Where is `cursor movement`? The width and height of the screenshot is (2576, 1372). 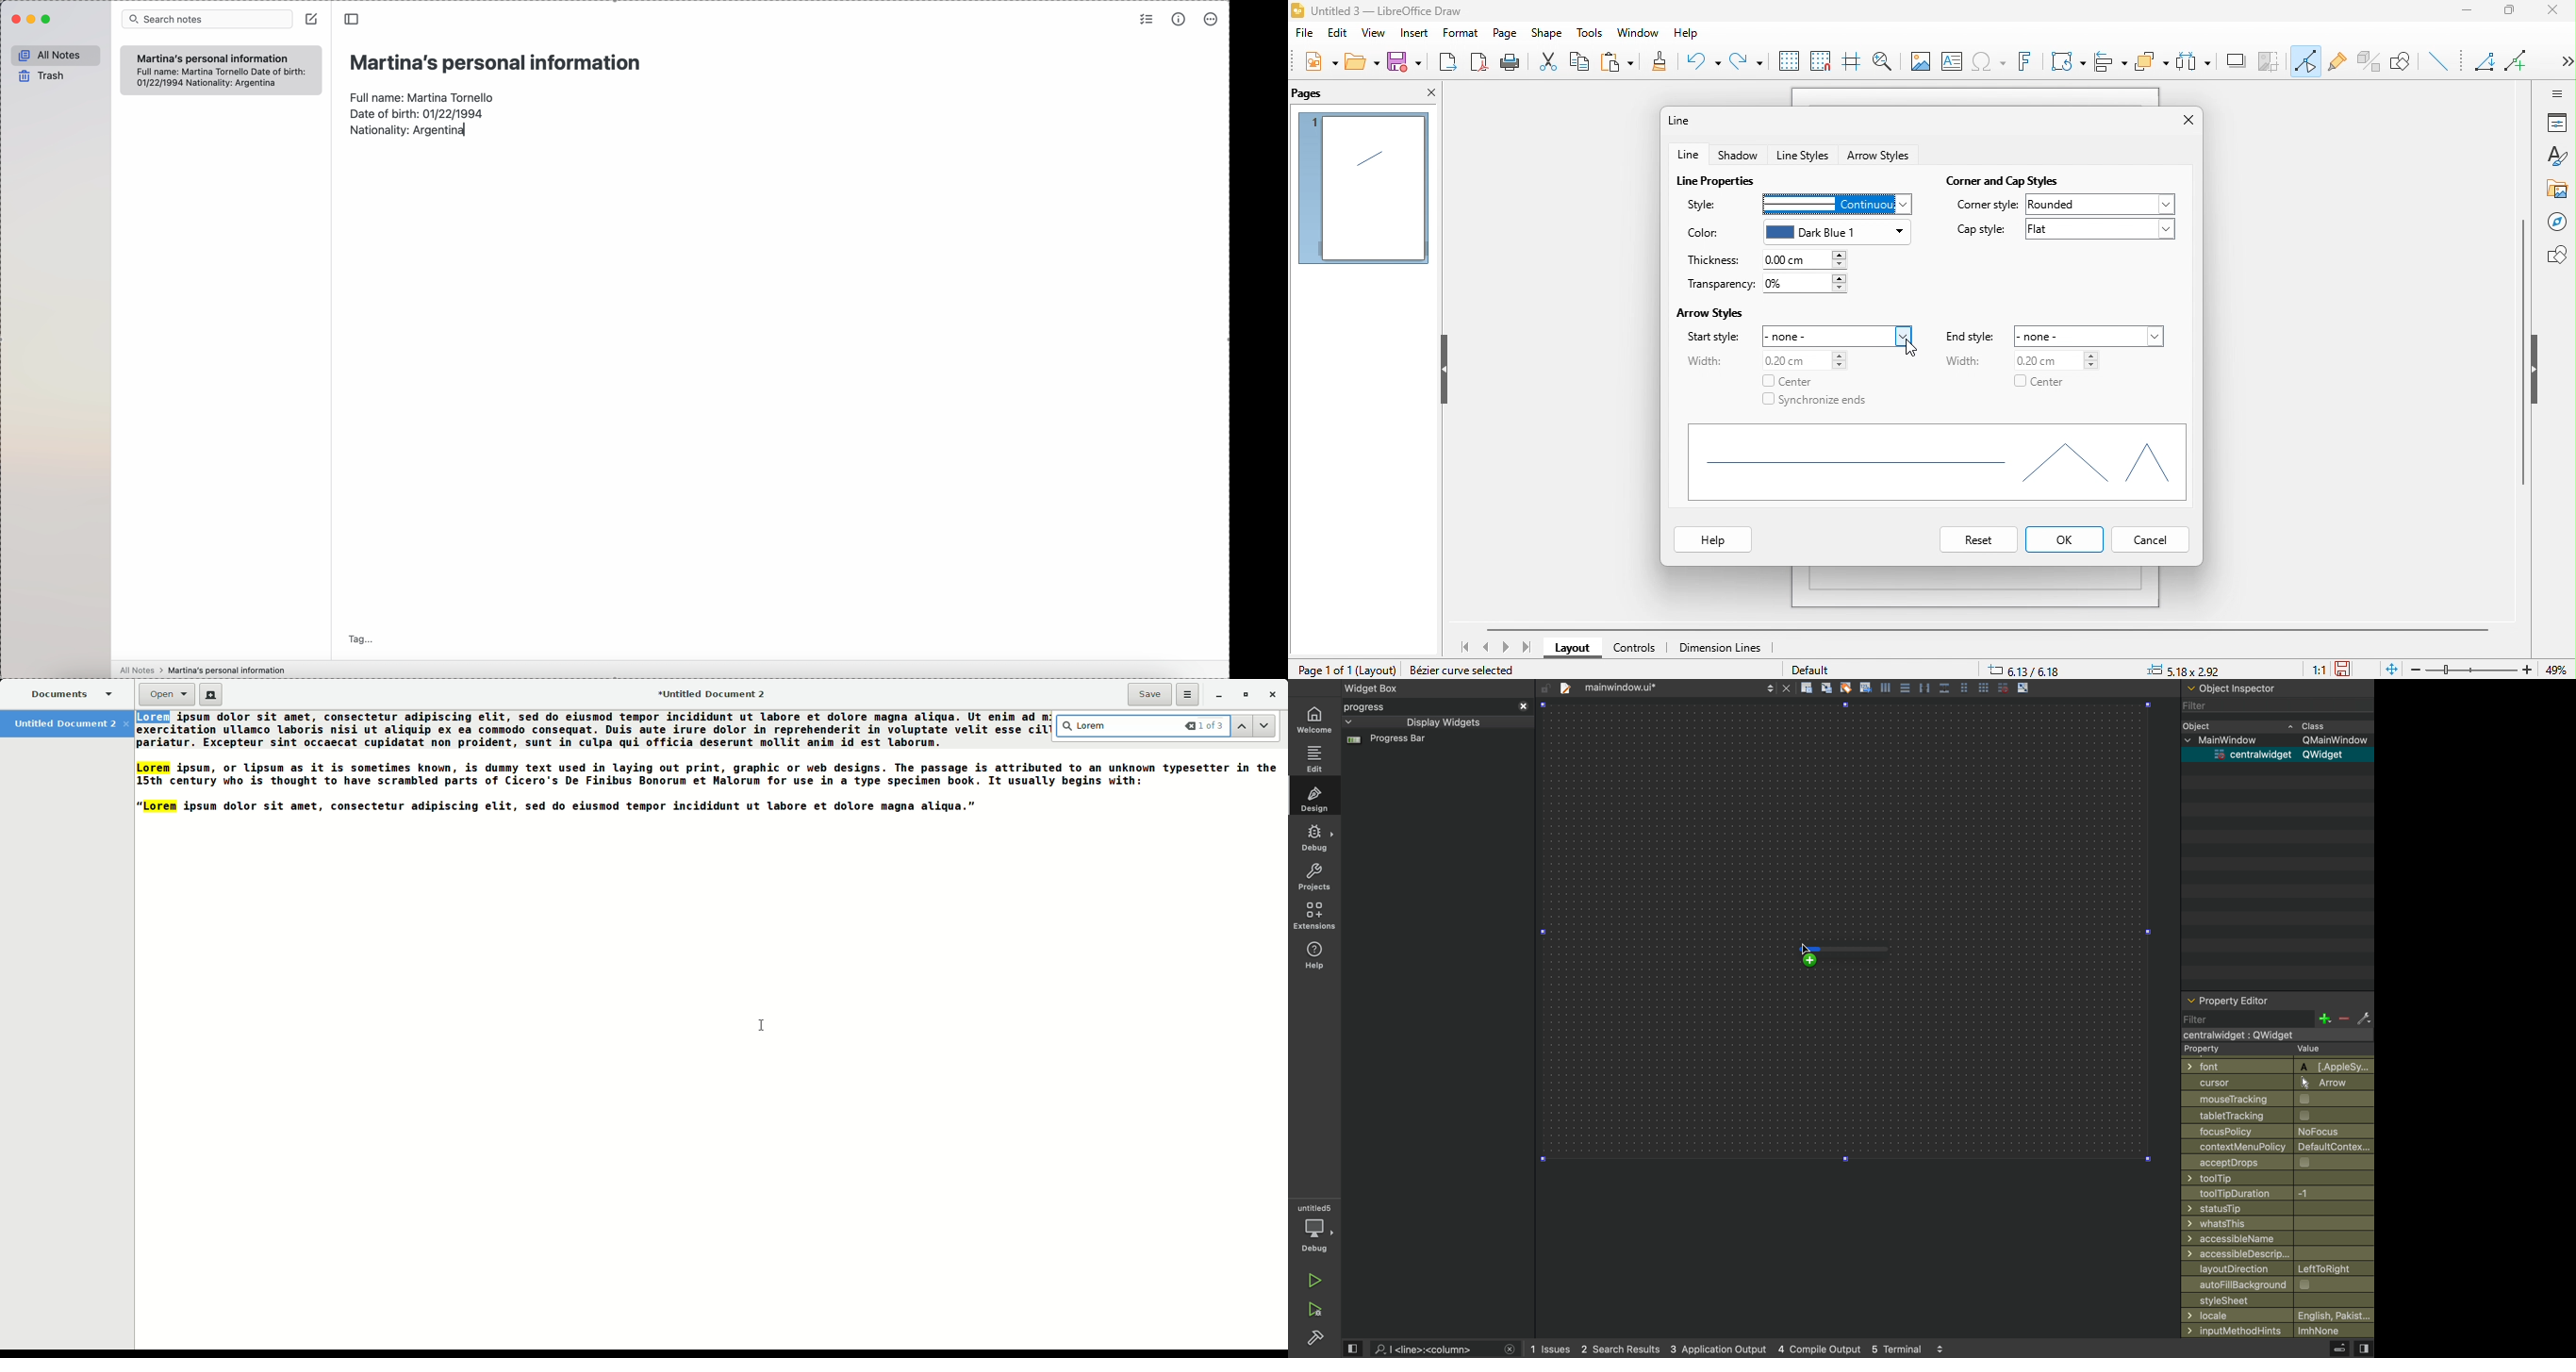 cursor movement is located at coordinates (1913, 352).